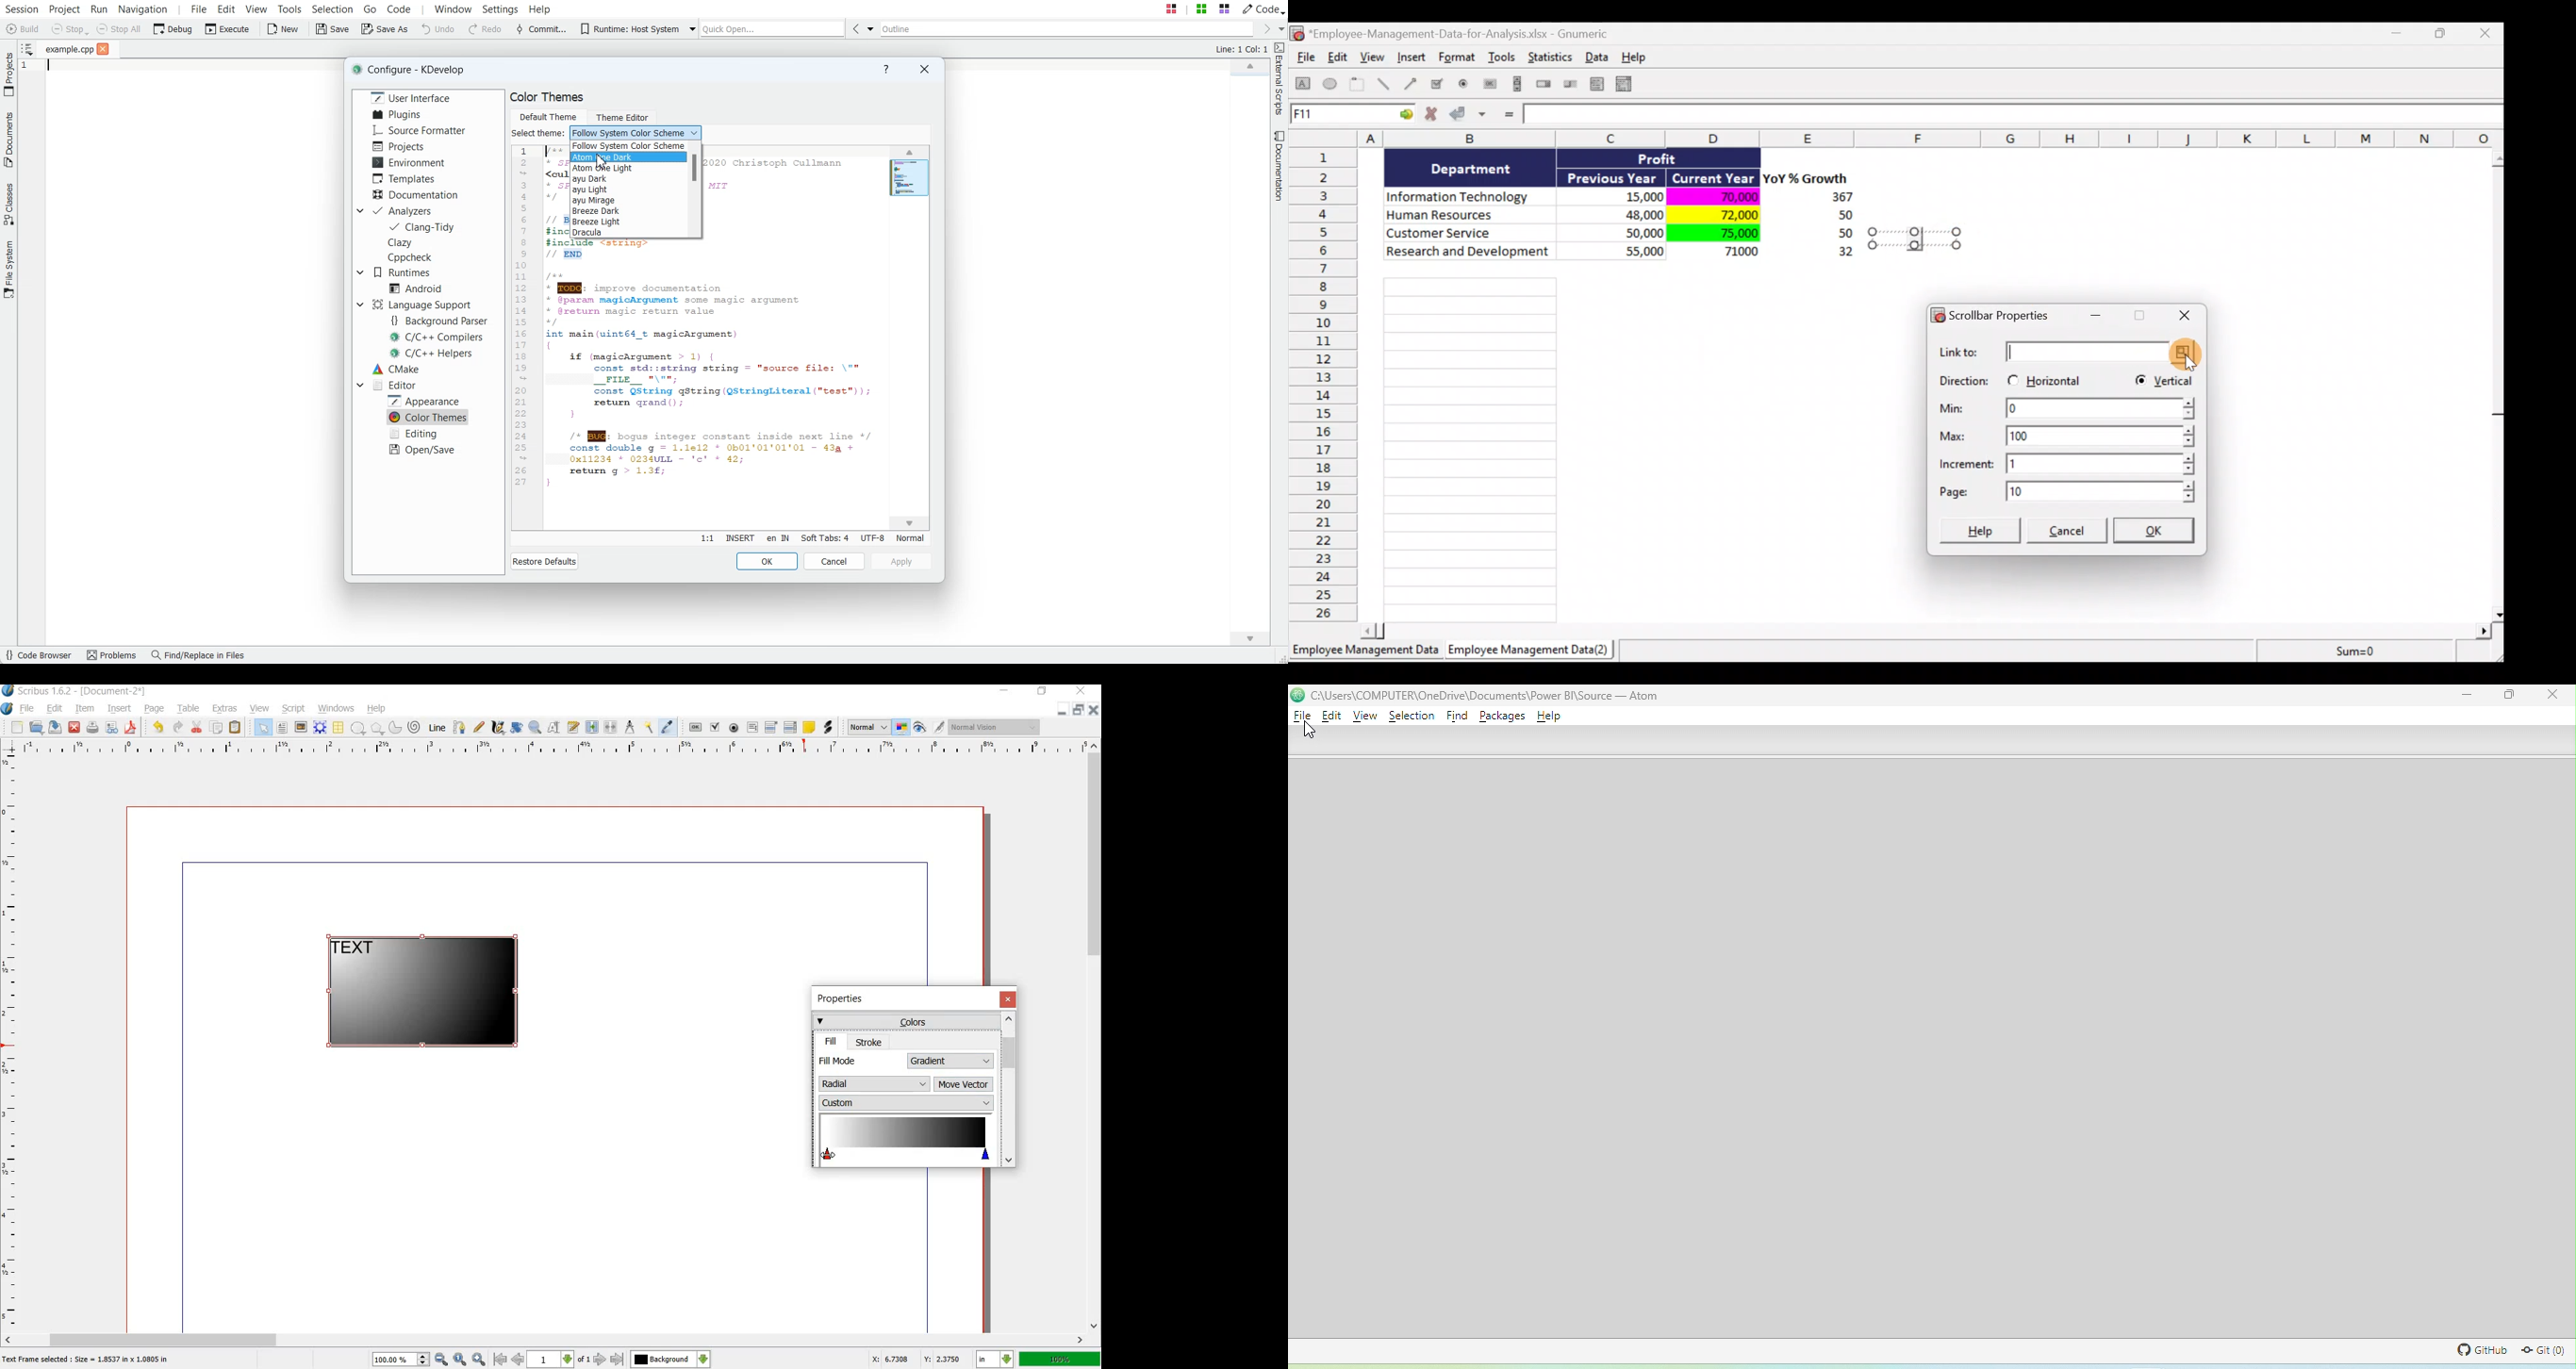 The height and width of the screenshot is (1372, 2576). I want to click on cut, so click(197, 728).